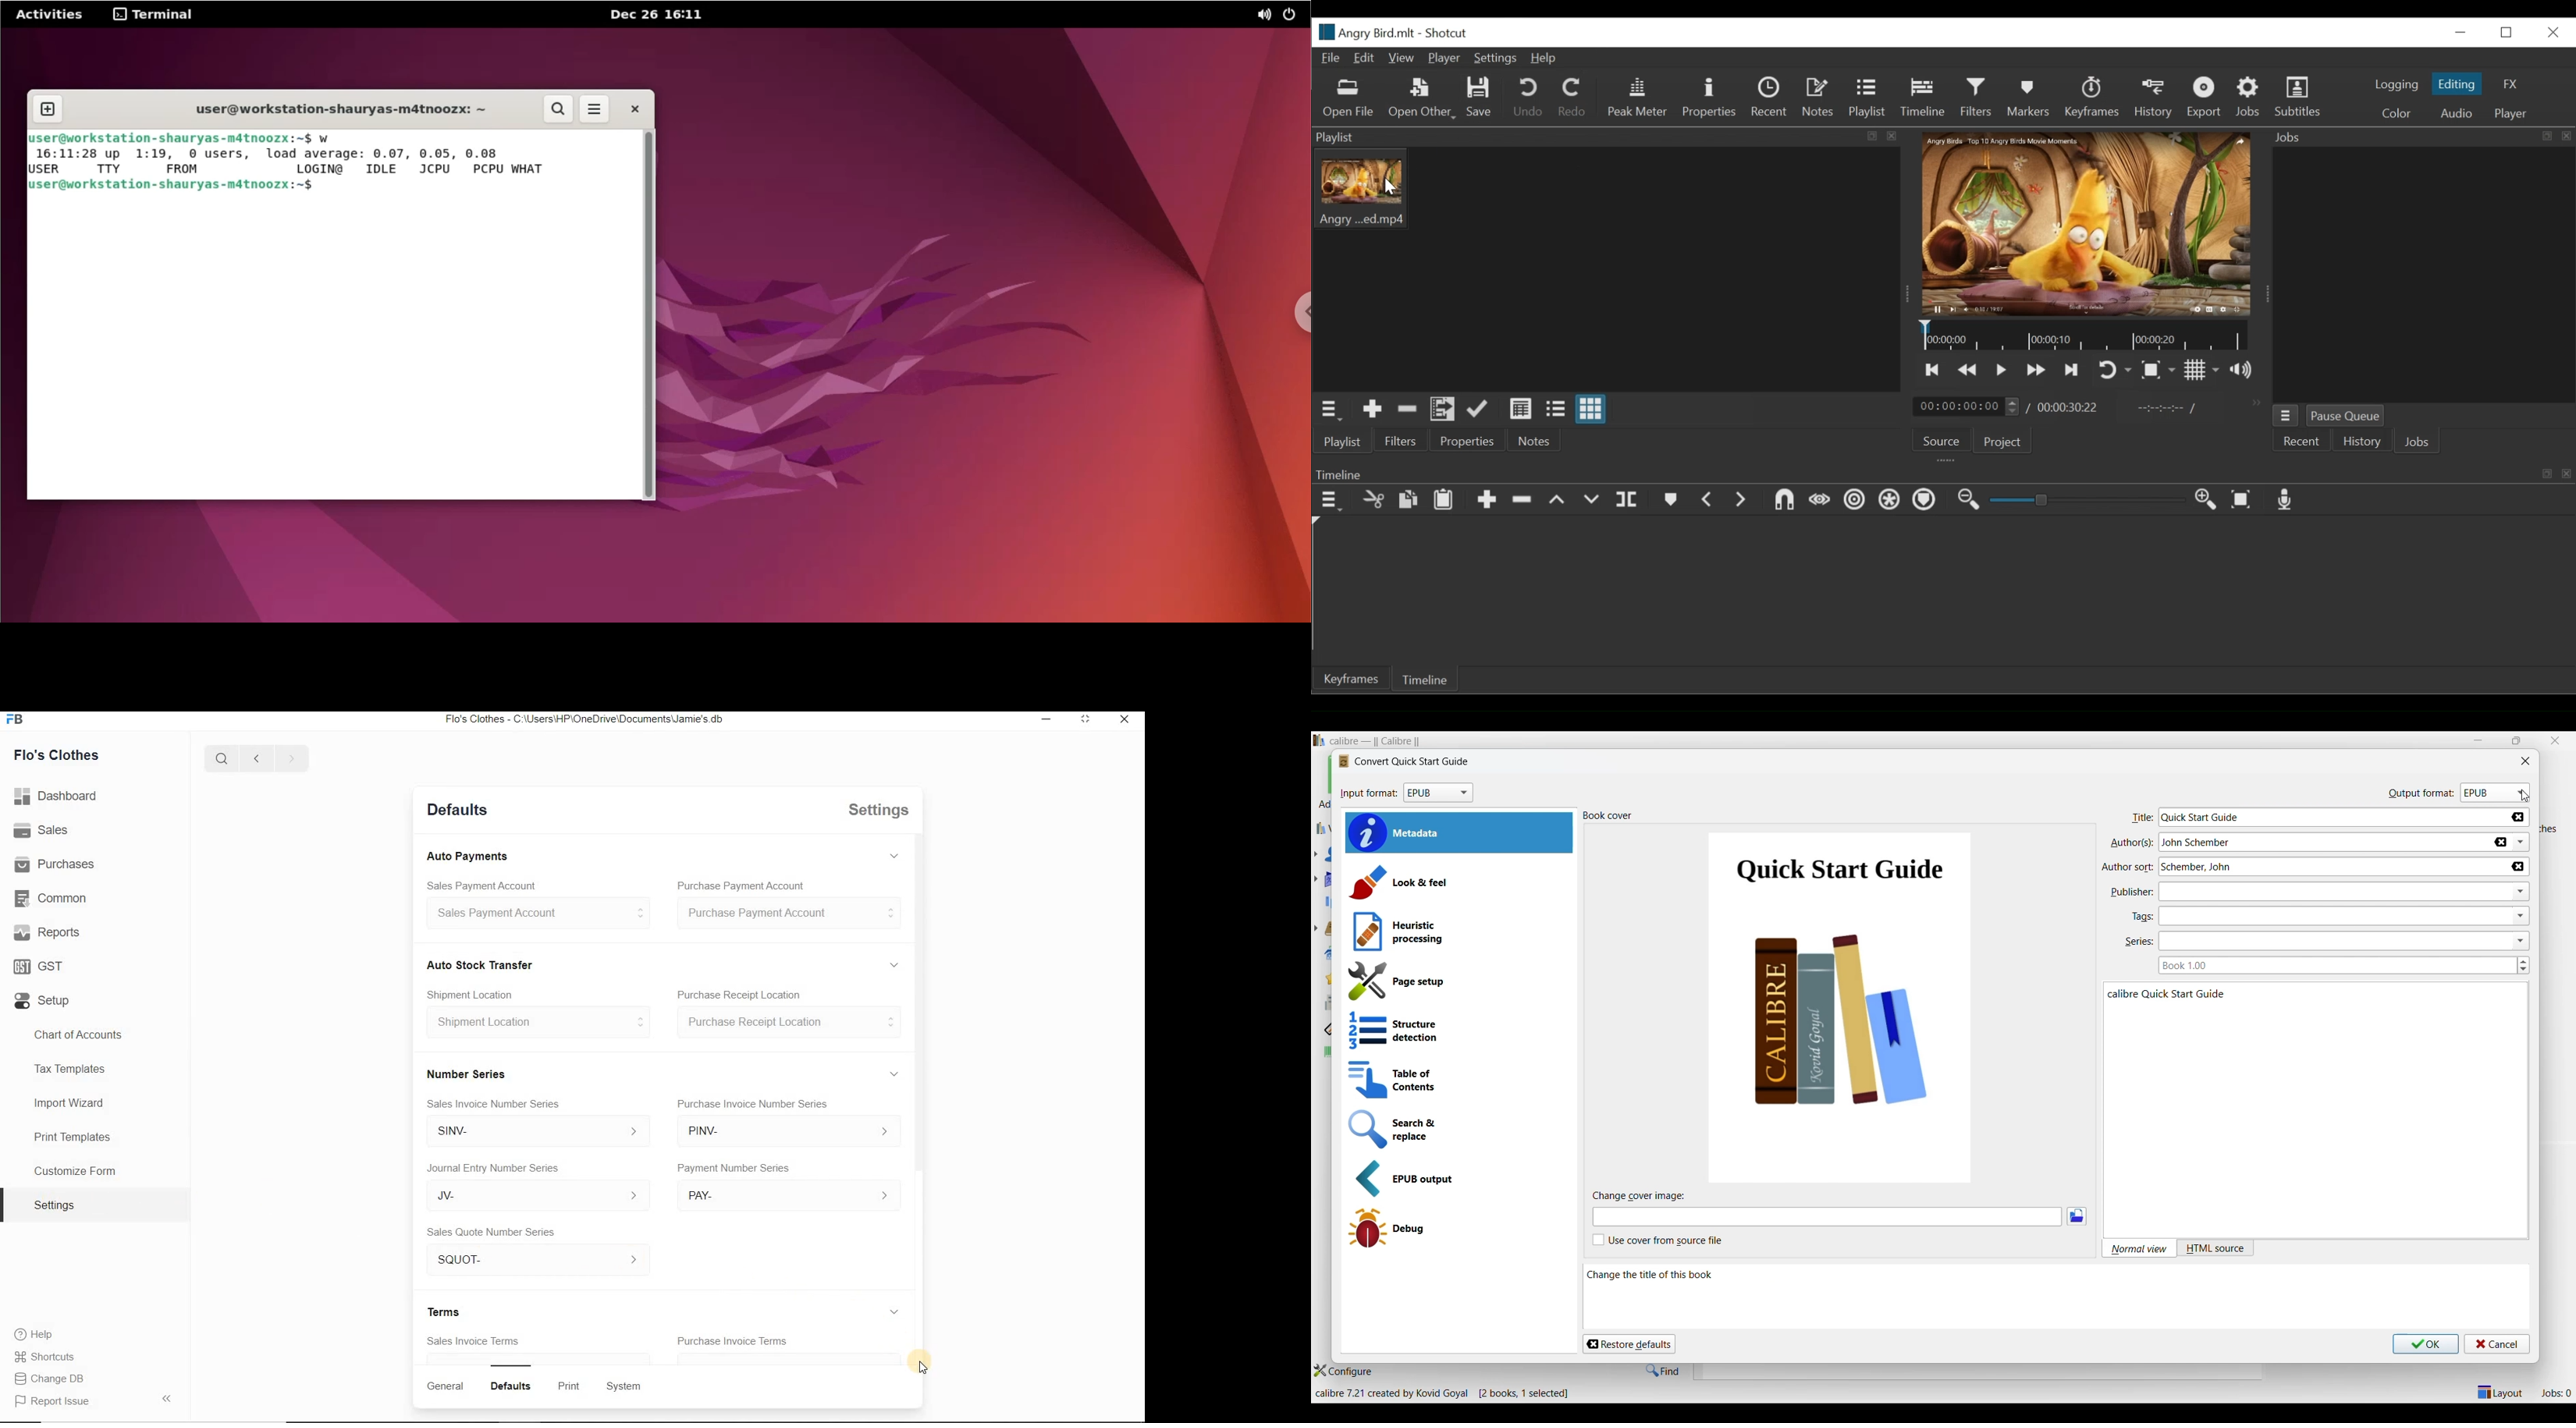 The width and height of the screenshot is (2576, 1428). I want to click on Chart of accounts, so click(95, 1035).